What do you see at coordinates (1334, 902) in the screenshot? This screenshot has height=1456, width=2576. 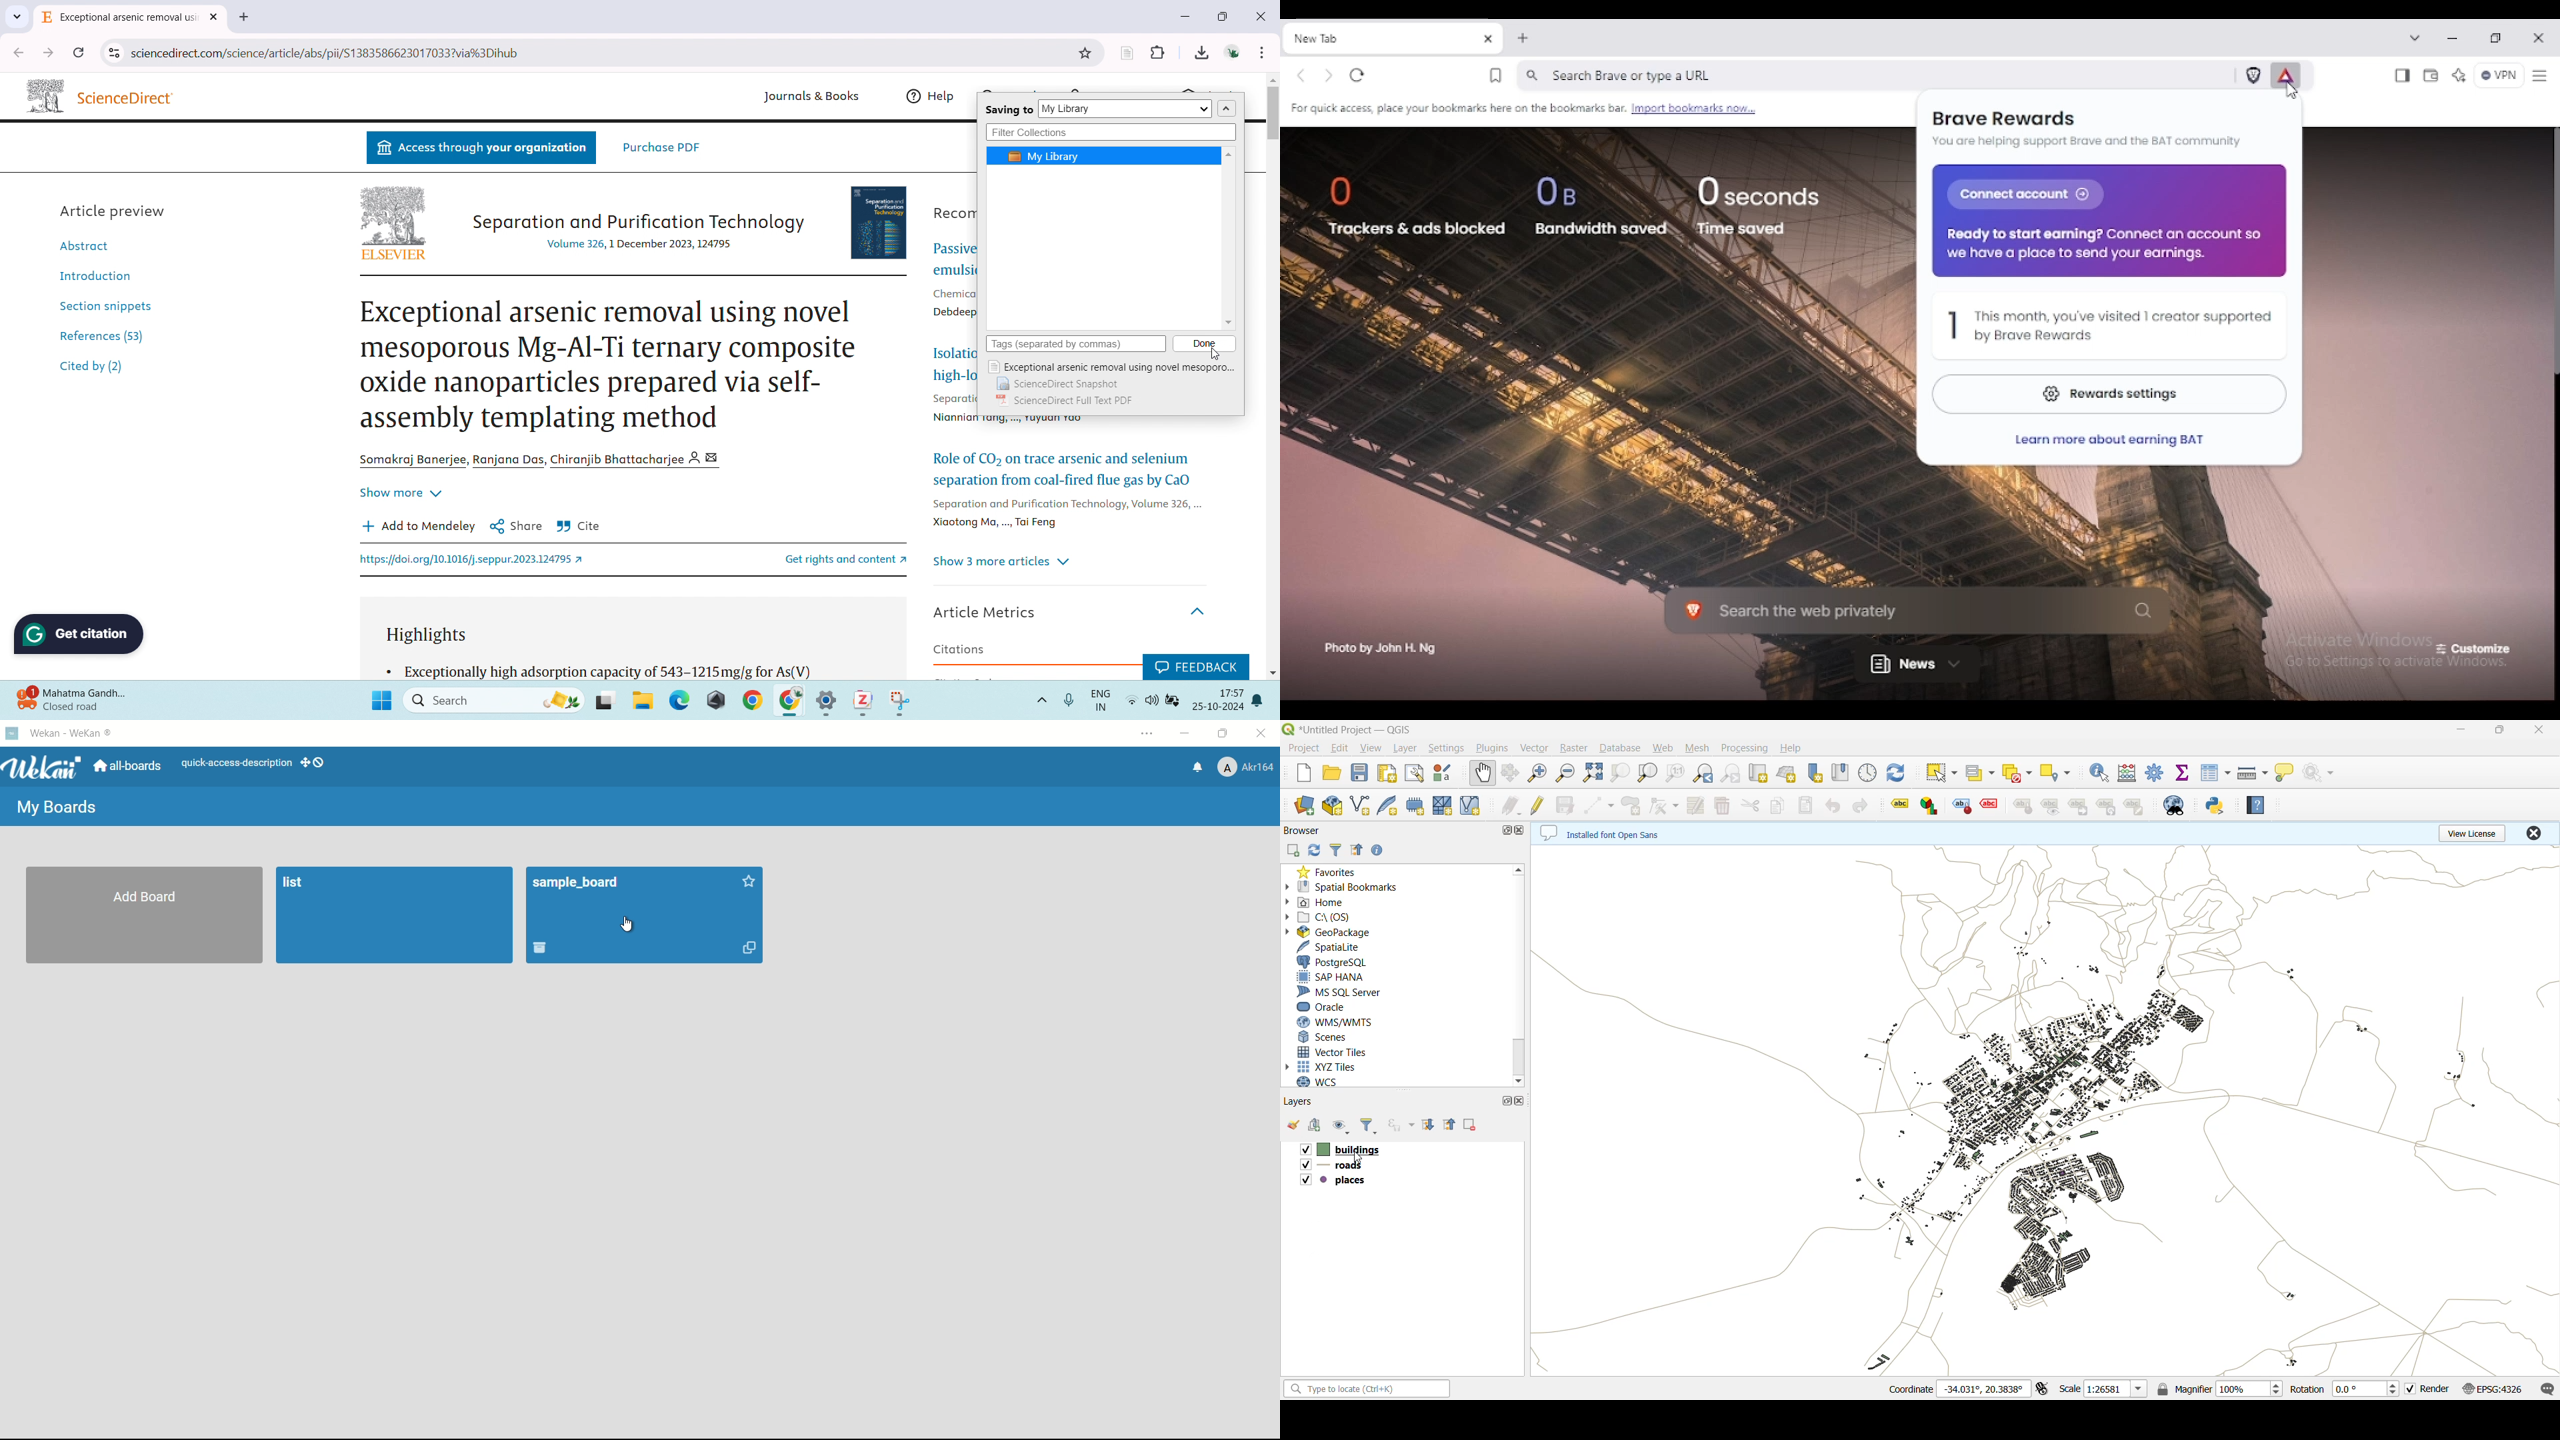 I see `home` at bounding box center [1334, 902].